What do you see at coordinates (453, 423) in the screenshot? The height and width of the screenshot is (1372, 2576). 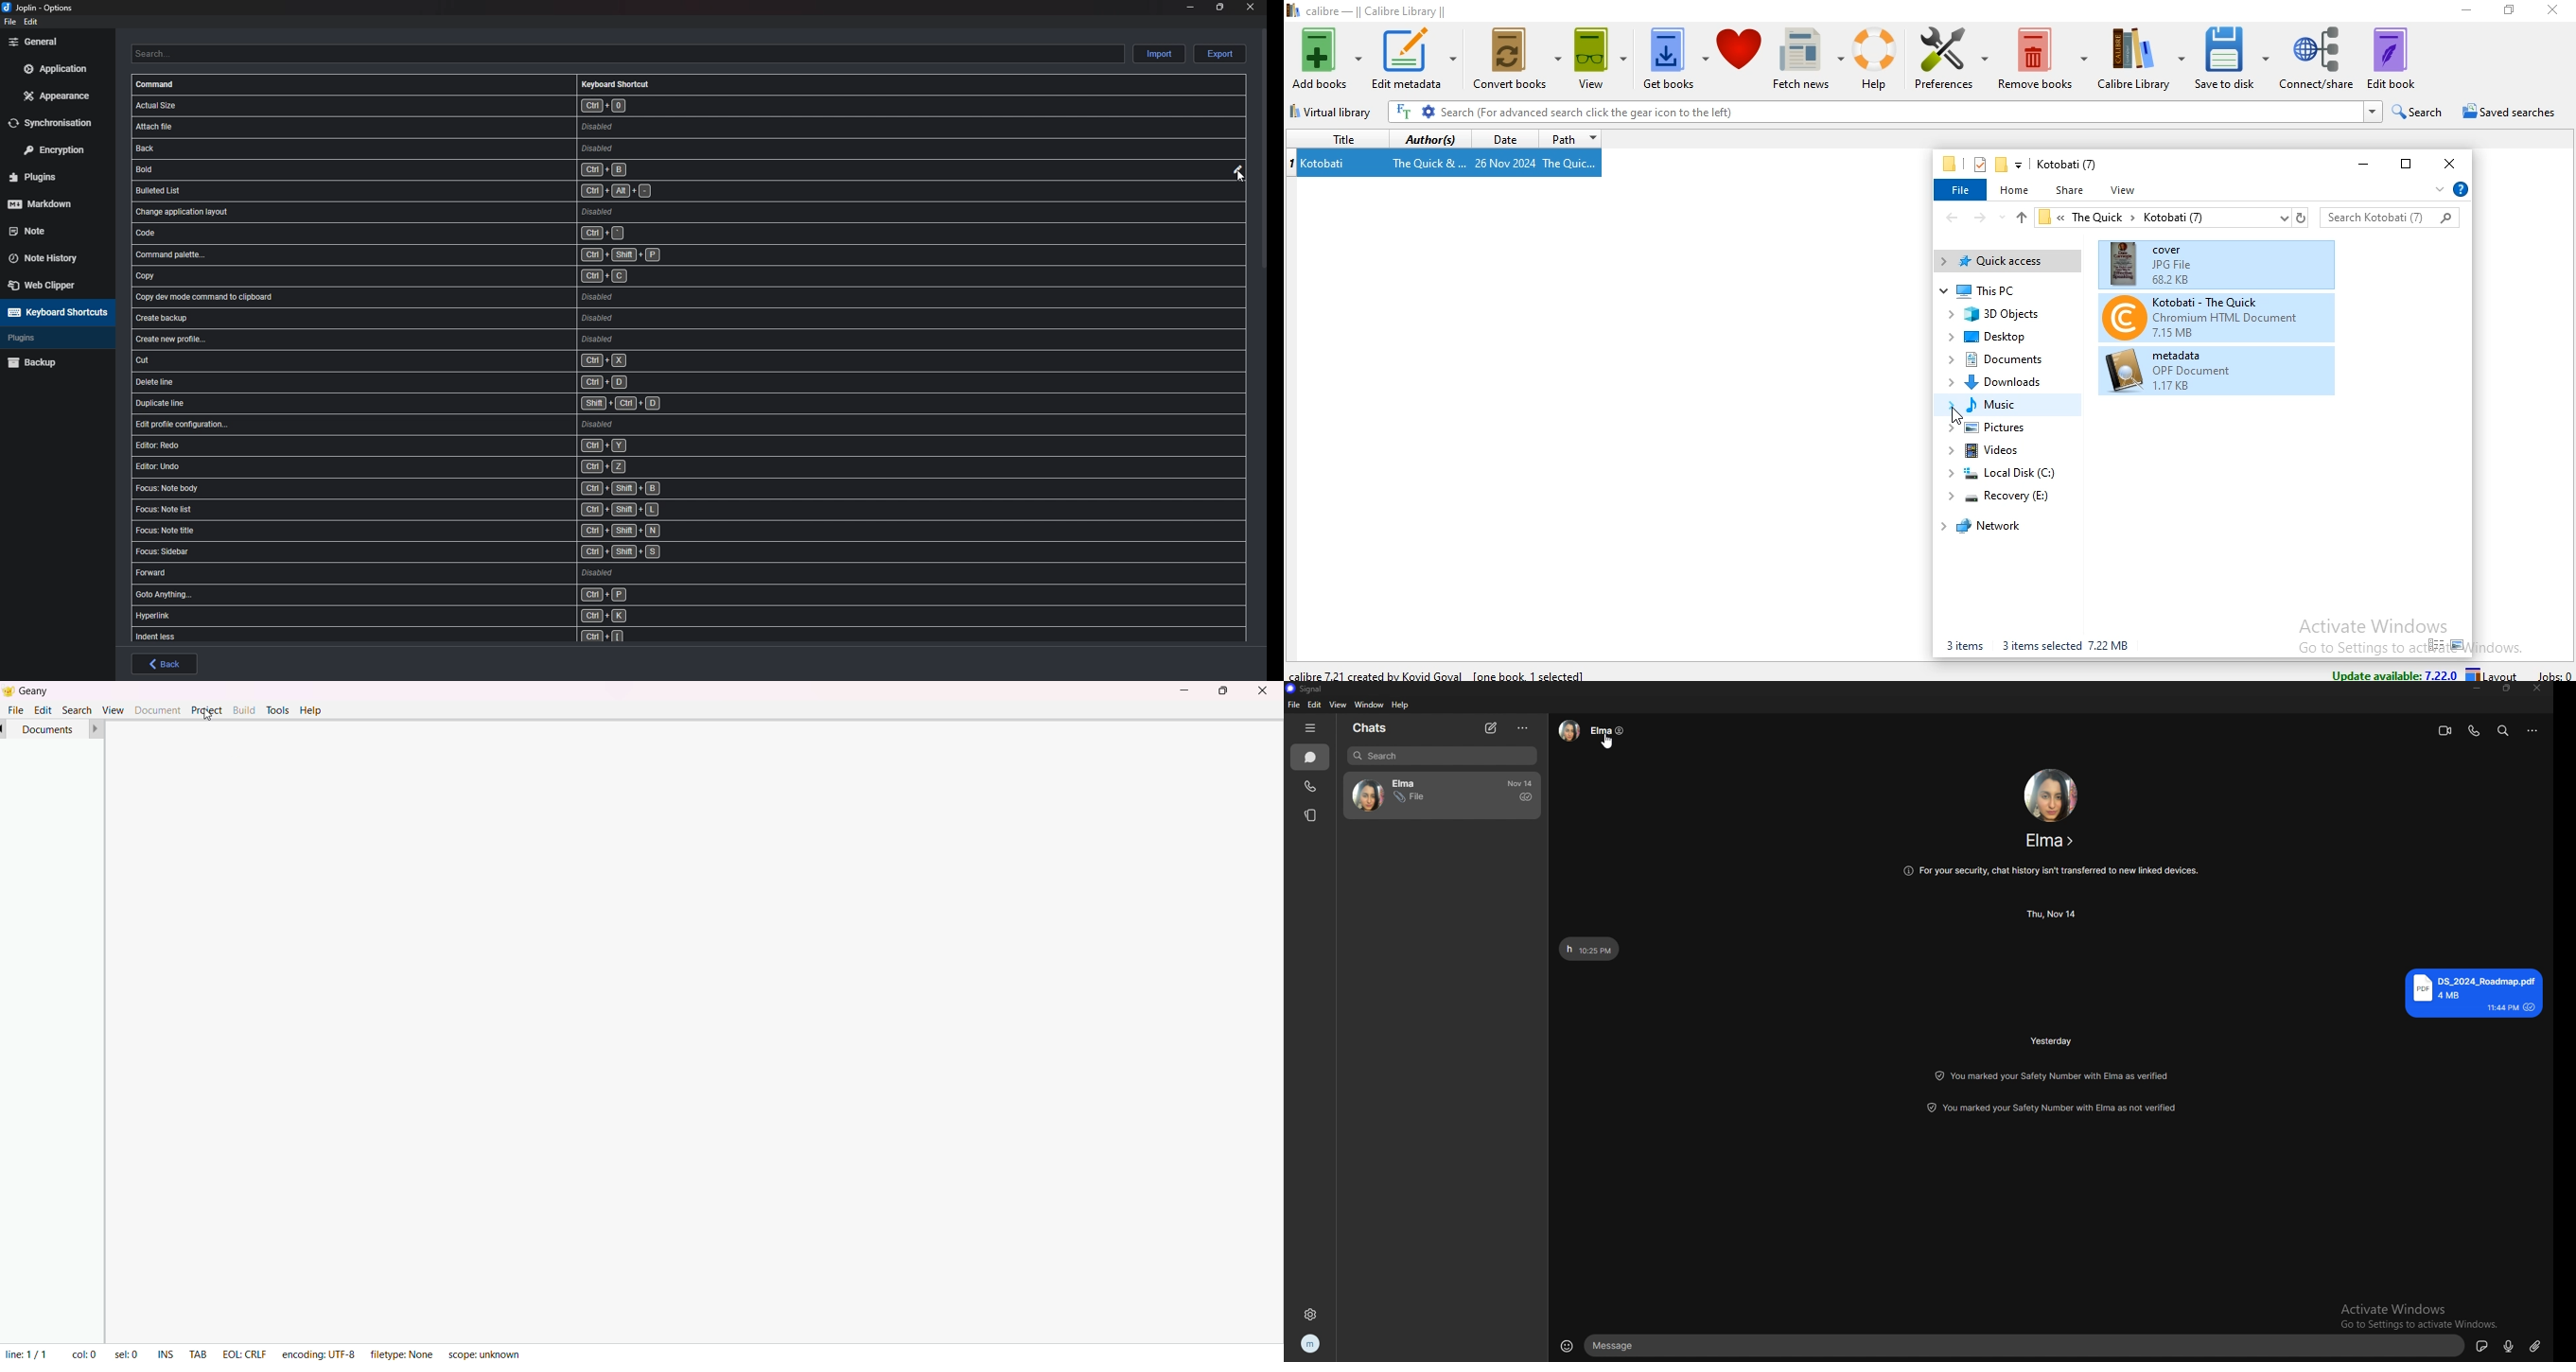 I see `shortcut` at bounding box center [453, 423].